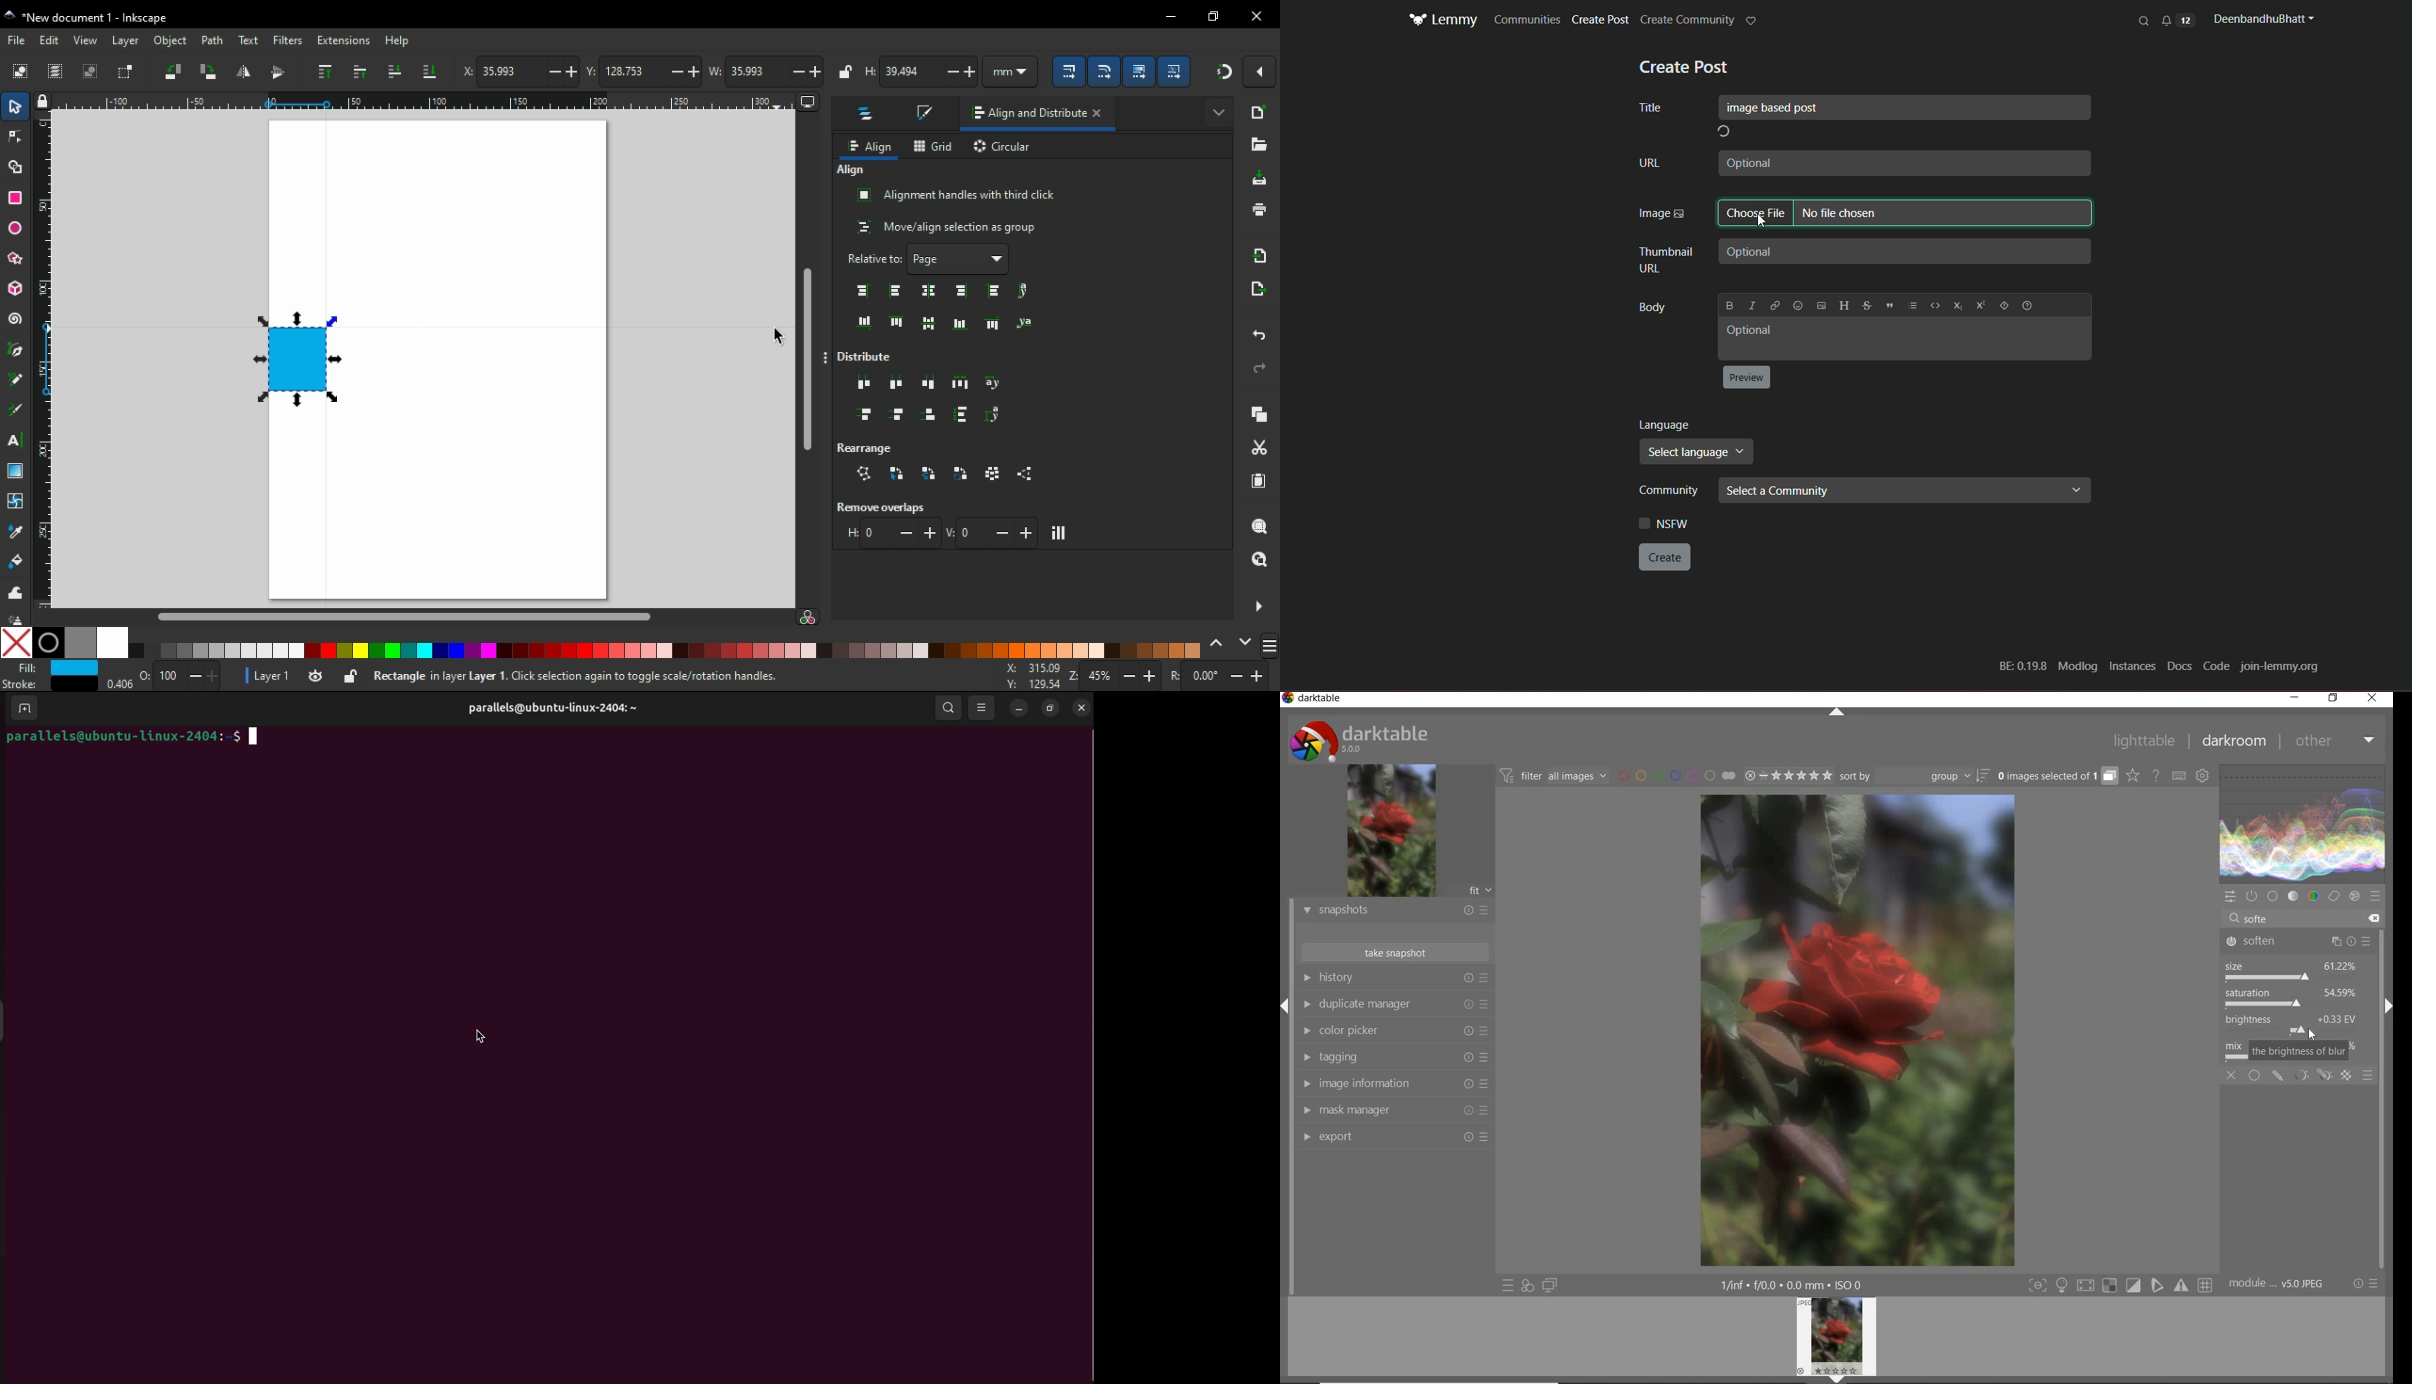 This screenshot has height=1400, width=2436. What do you see at coordinates (176, 71) in the screenshot?
I see `object rotate 90 CCW` at bounding box center [176, 71].